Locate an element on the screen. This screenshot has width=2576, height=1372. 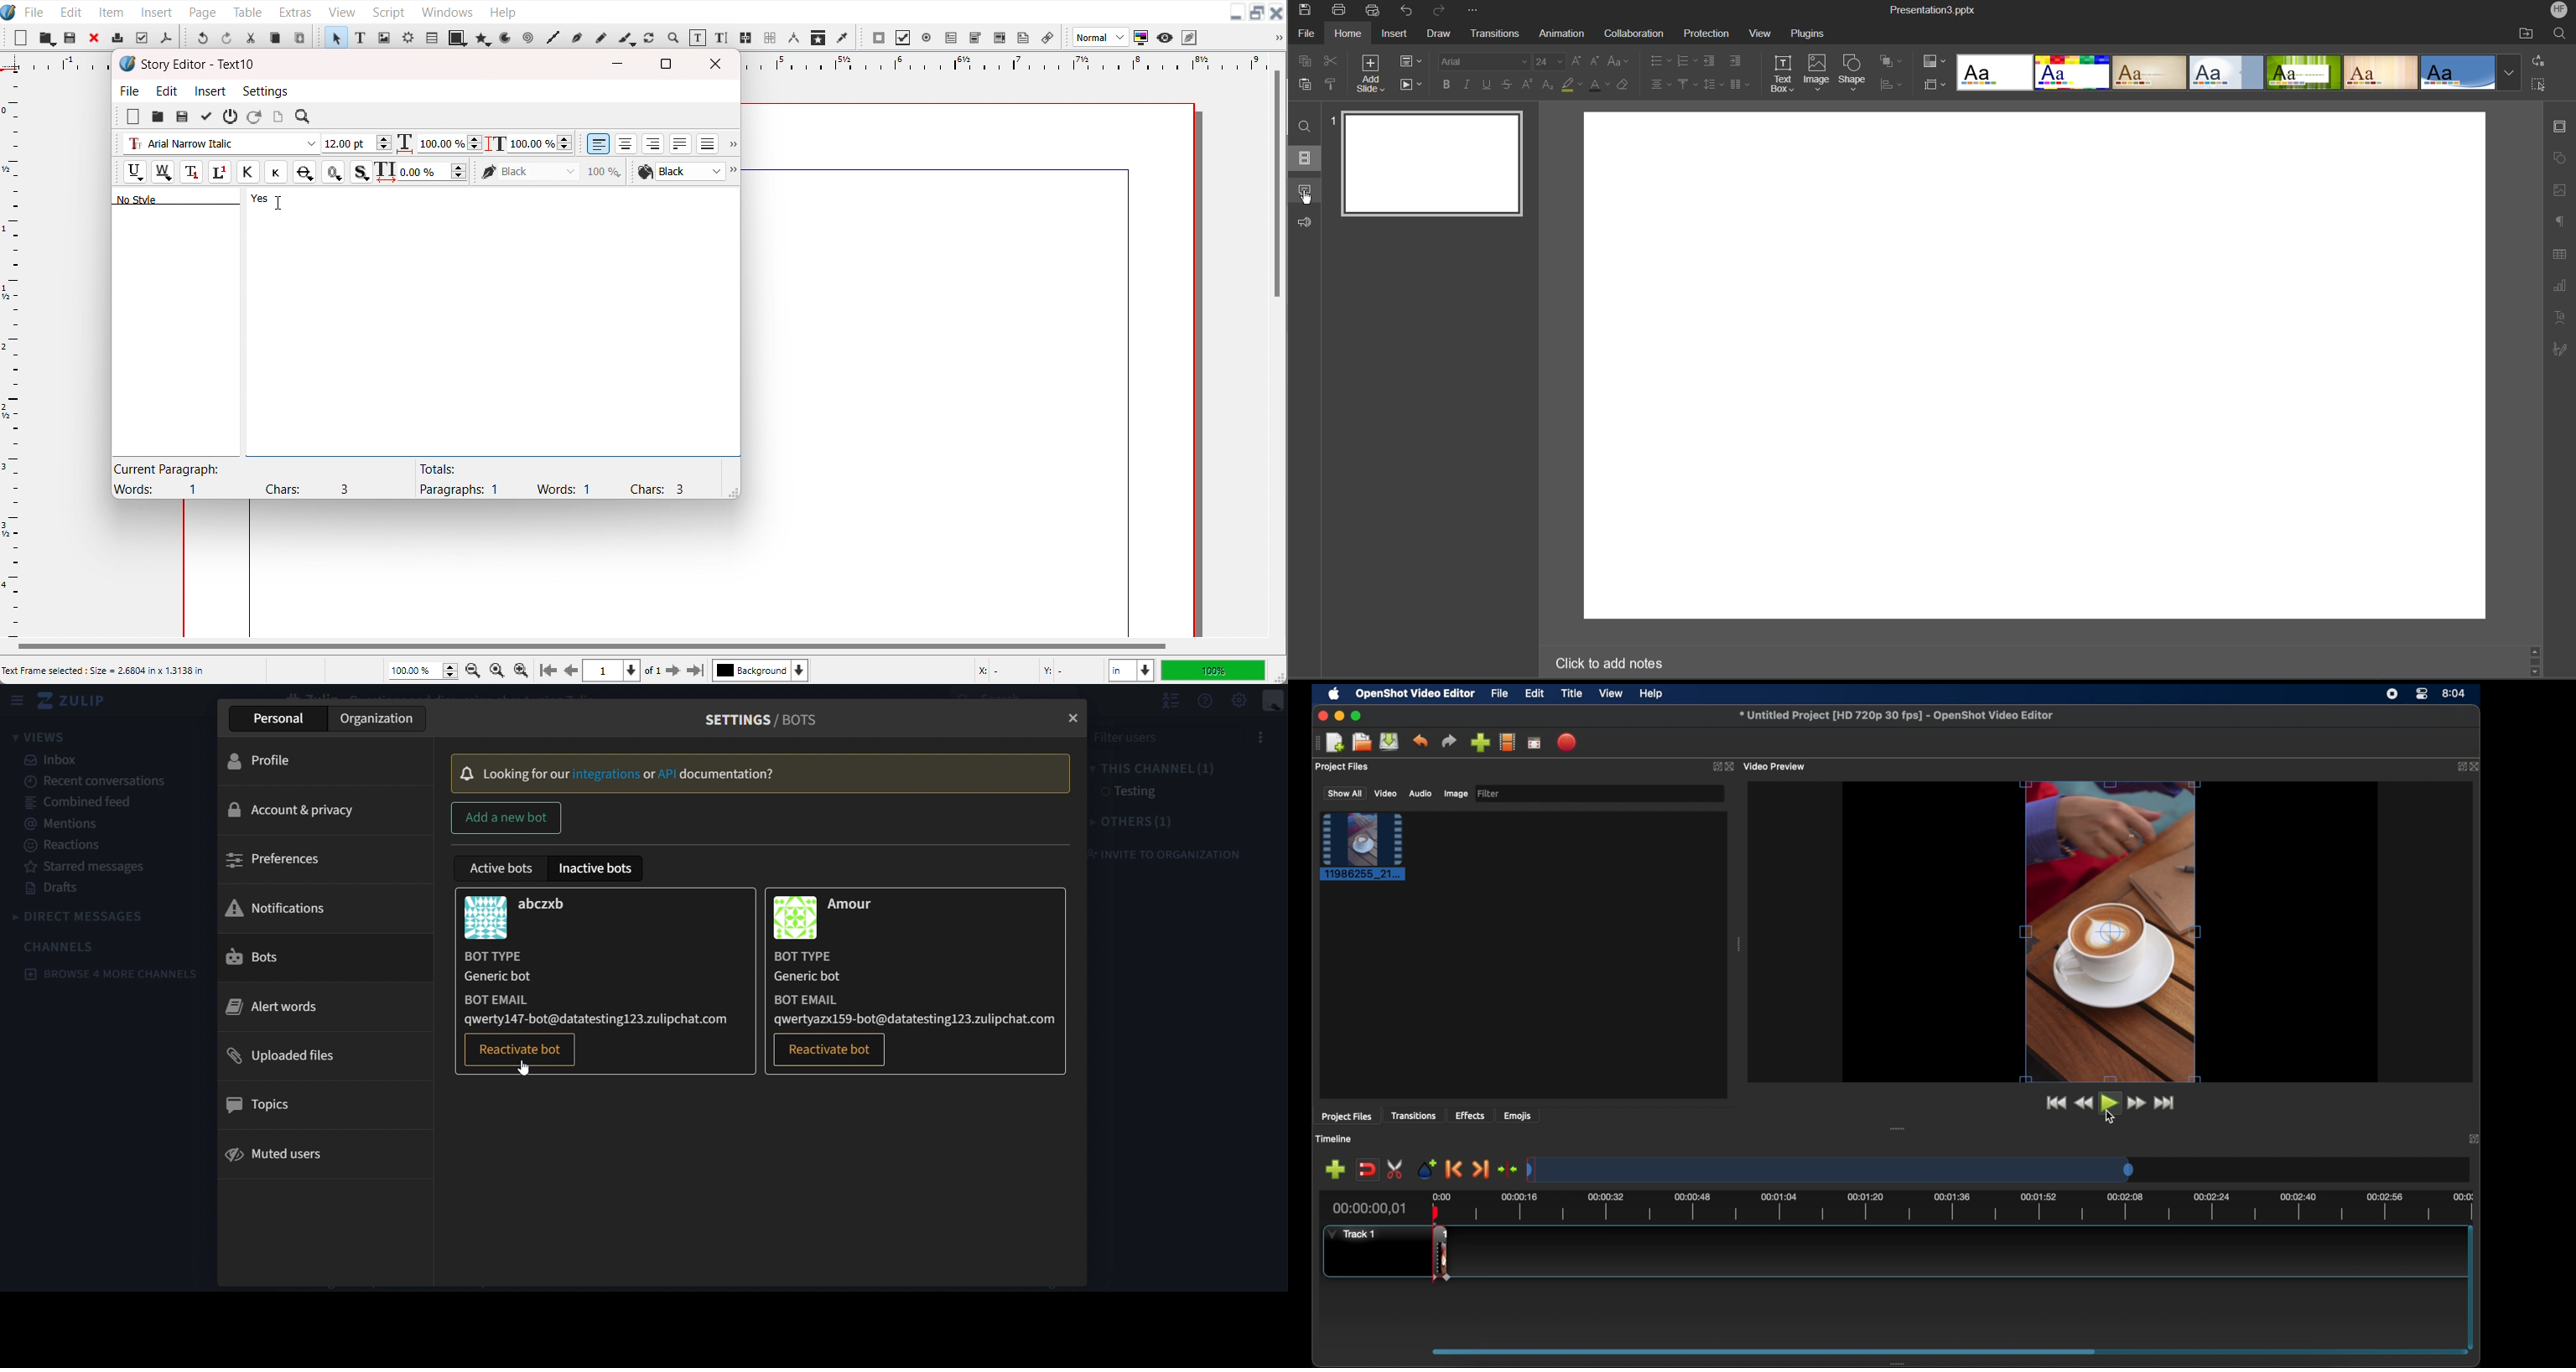
account & privacy is located at coordinates (291, 809).